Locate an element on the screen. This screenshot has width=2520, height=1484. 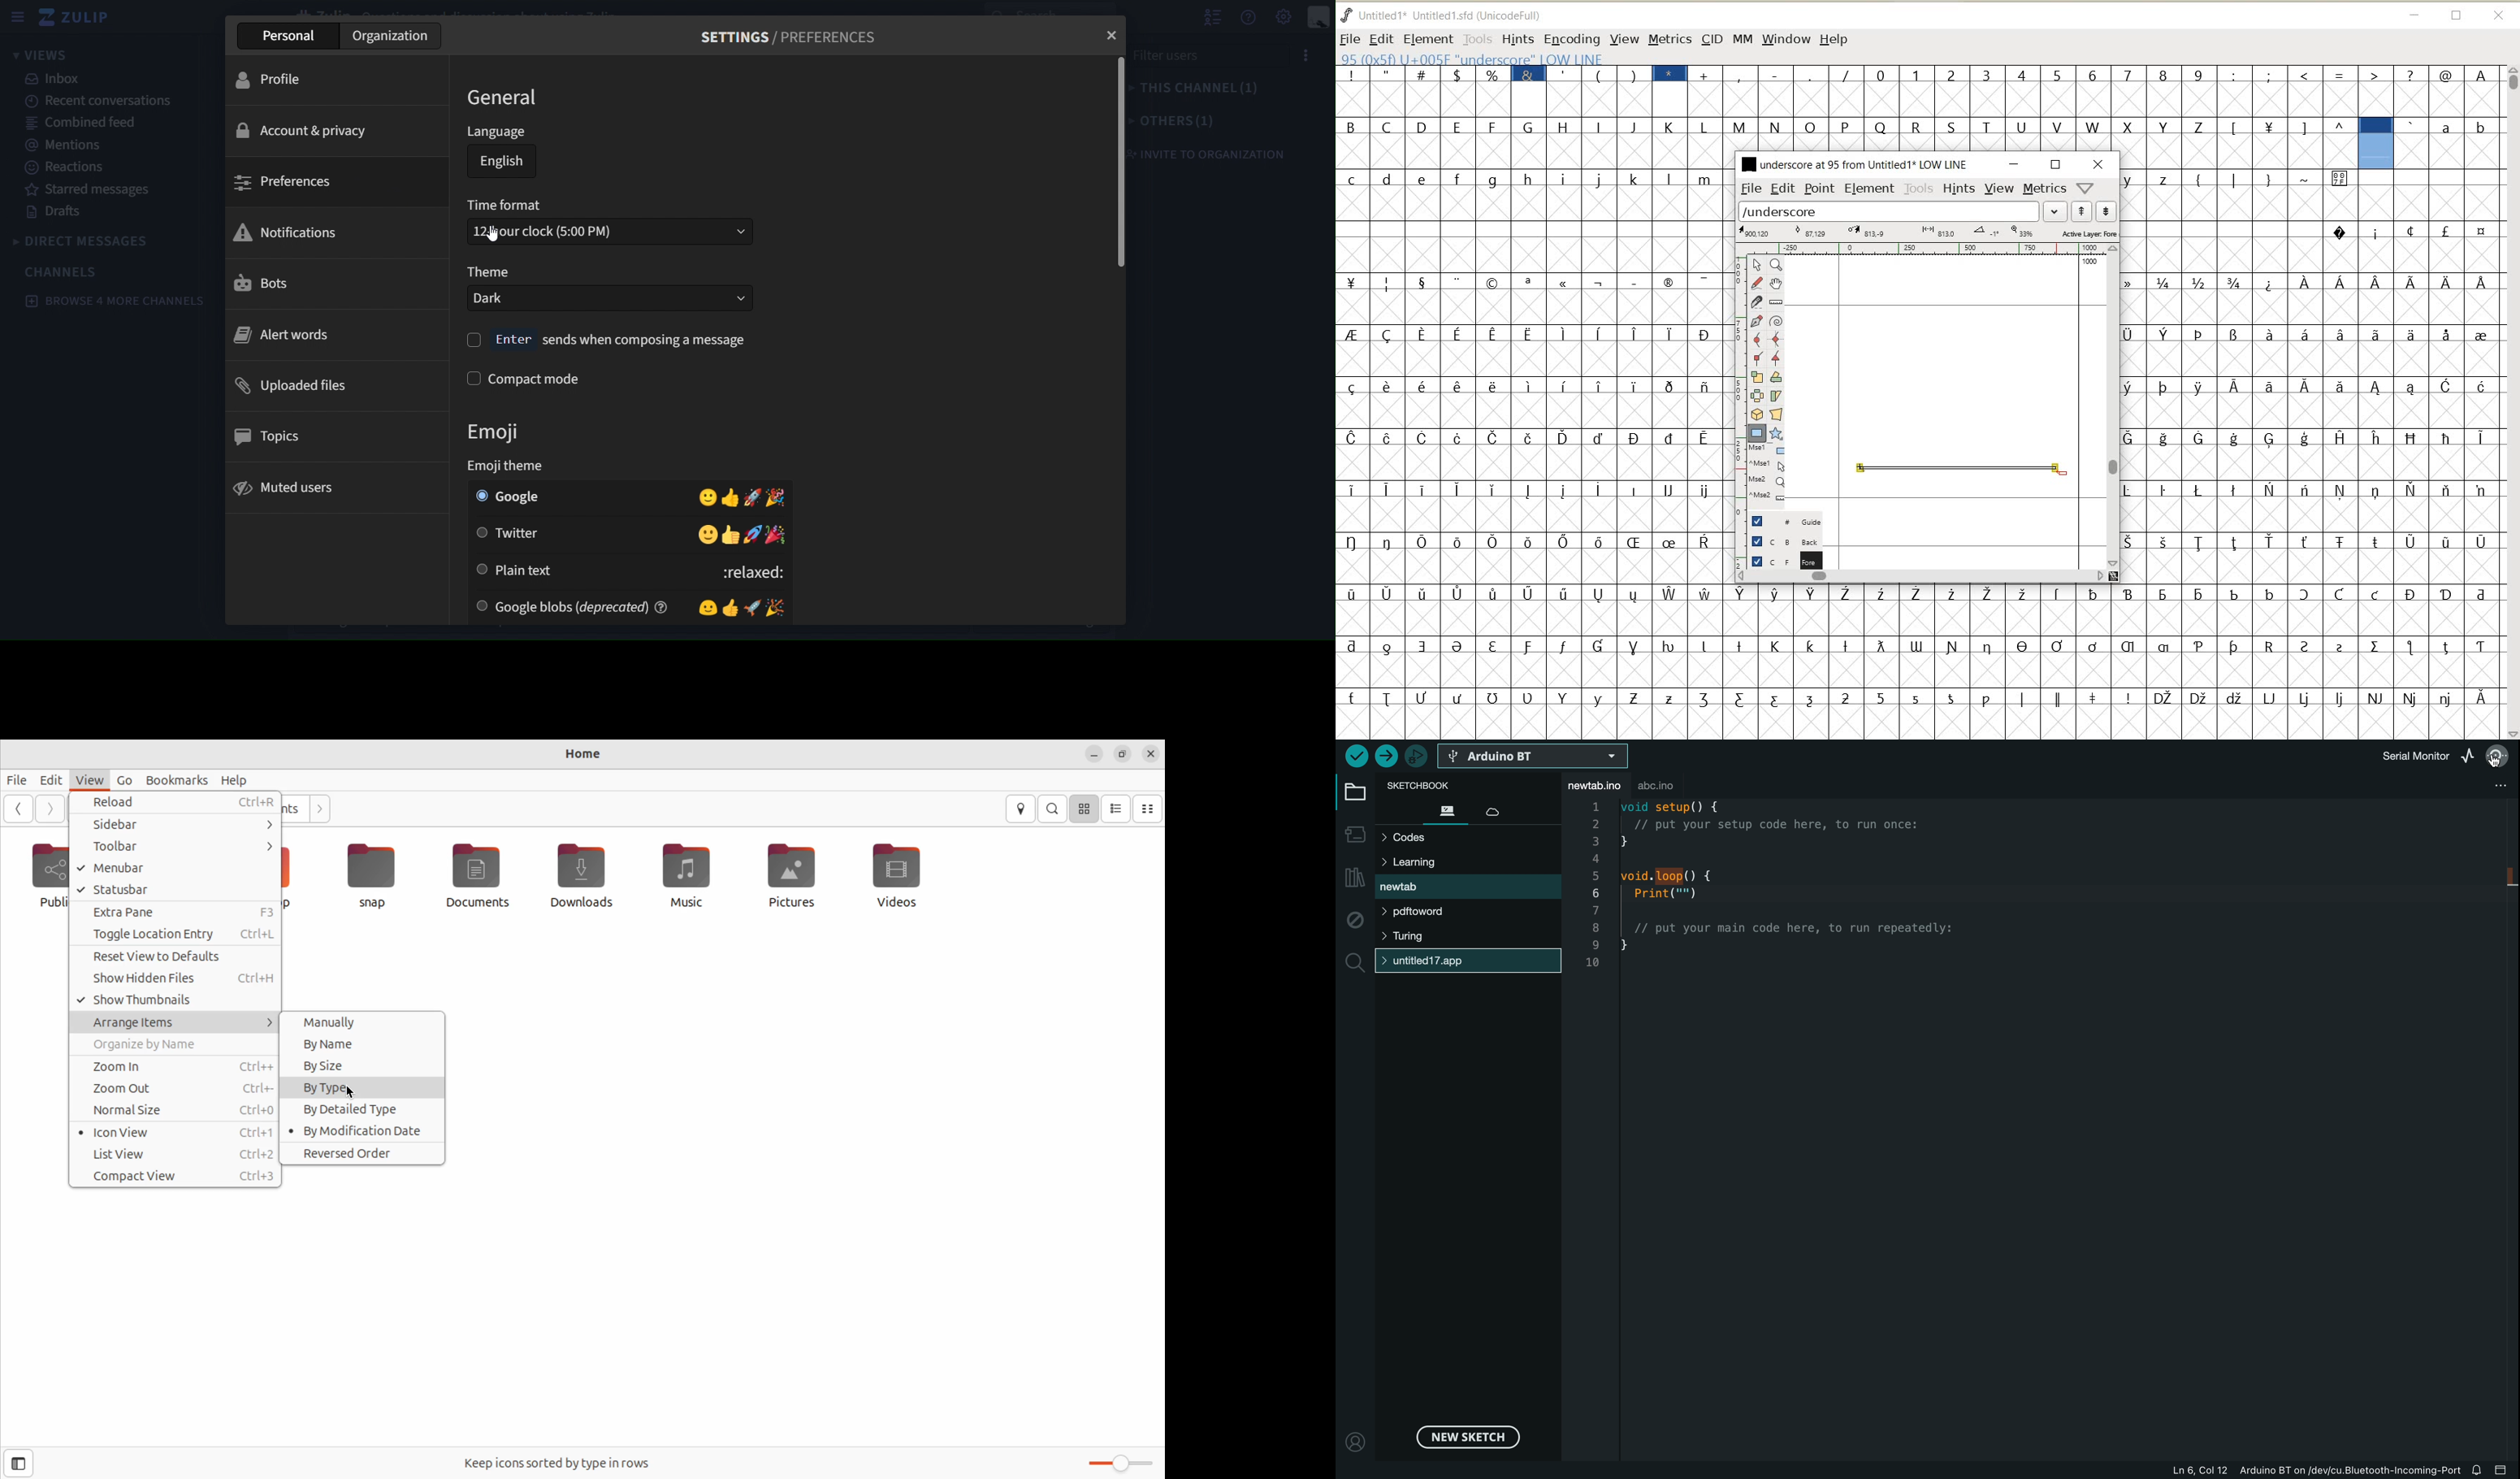
help is located at coordinates (667, 607).